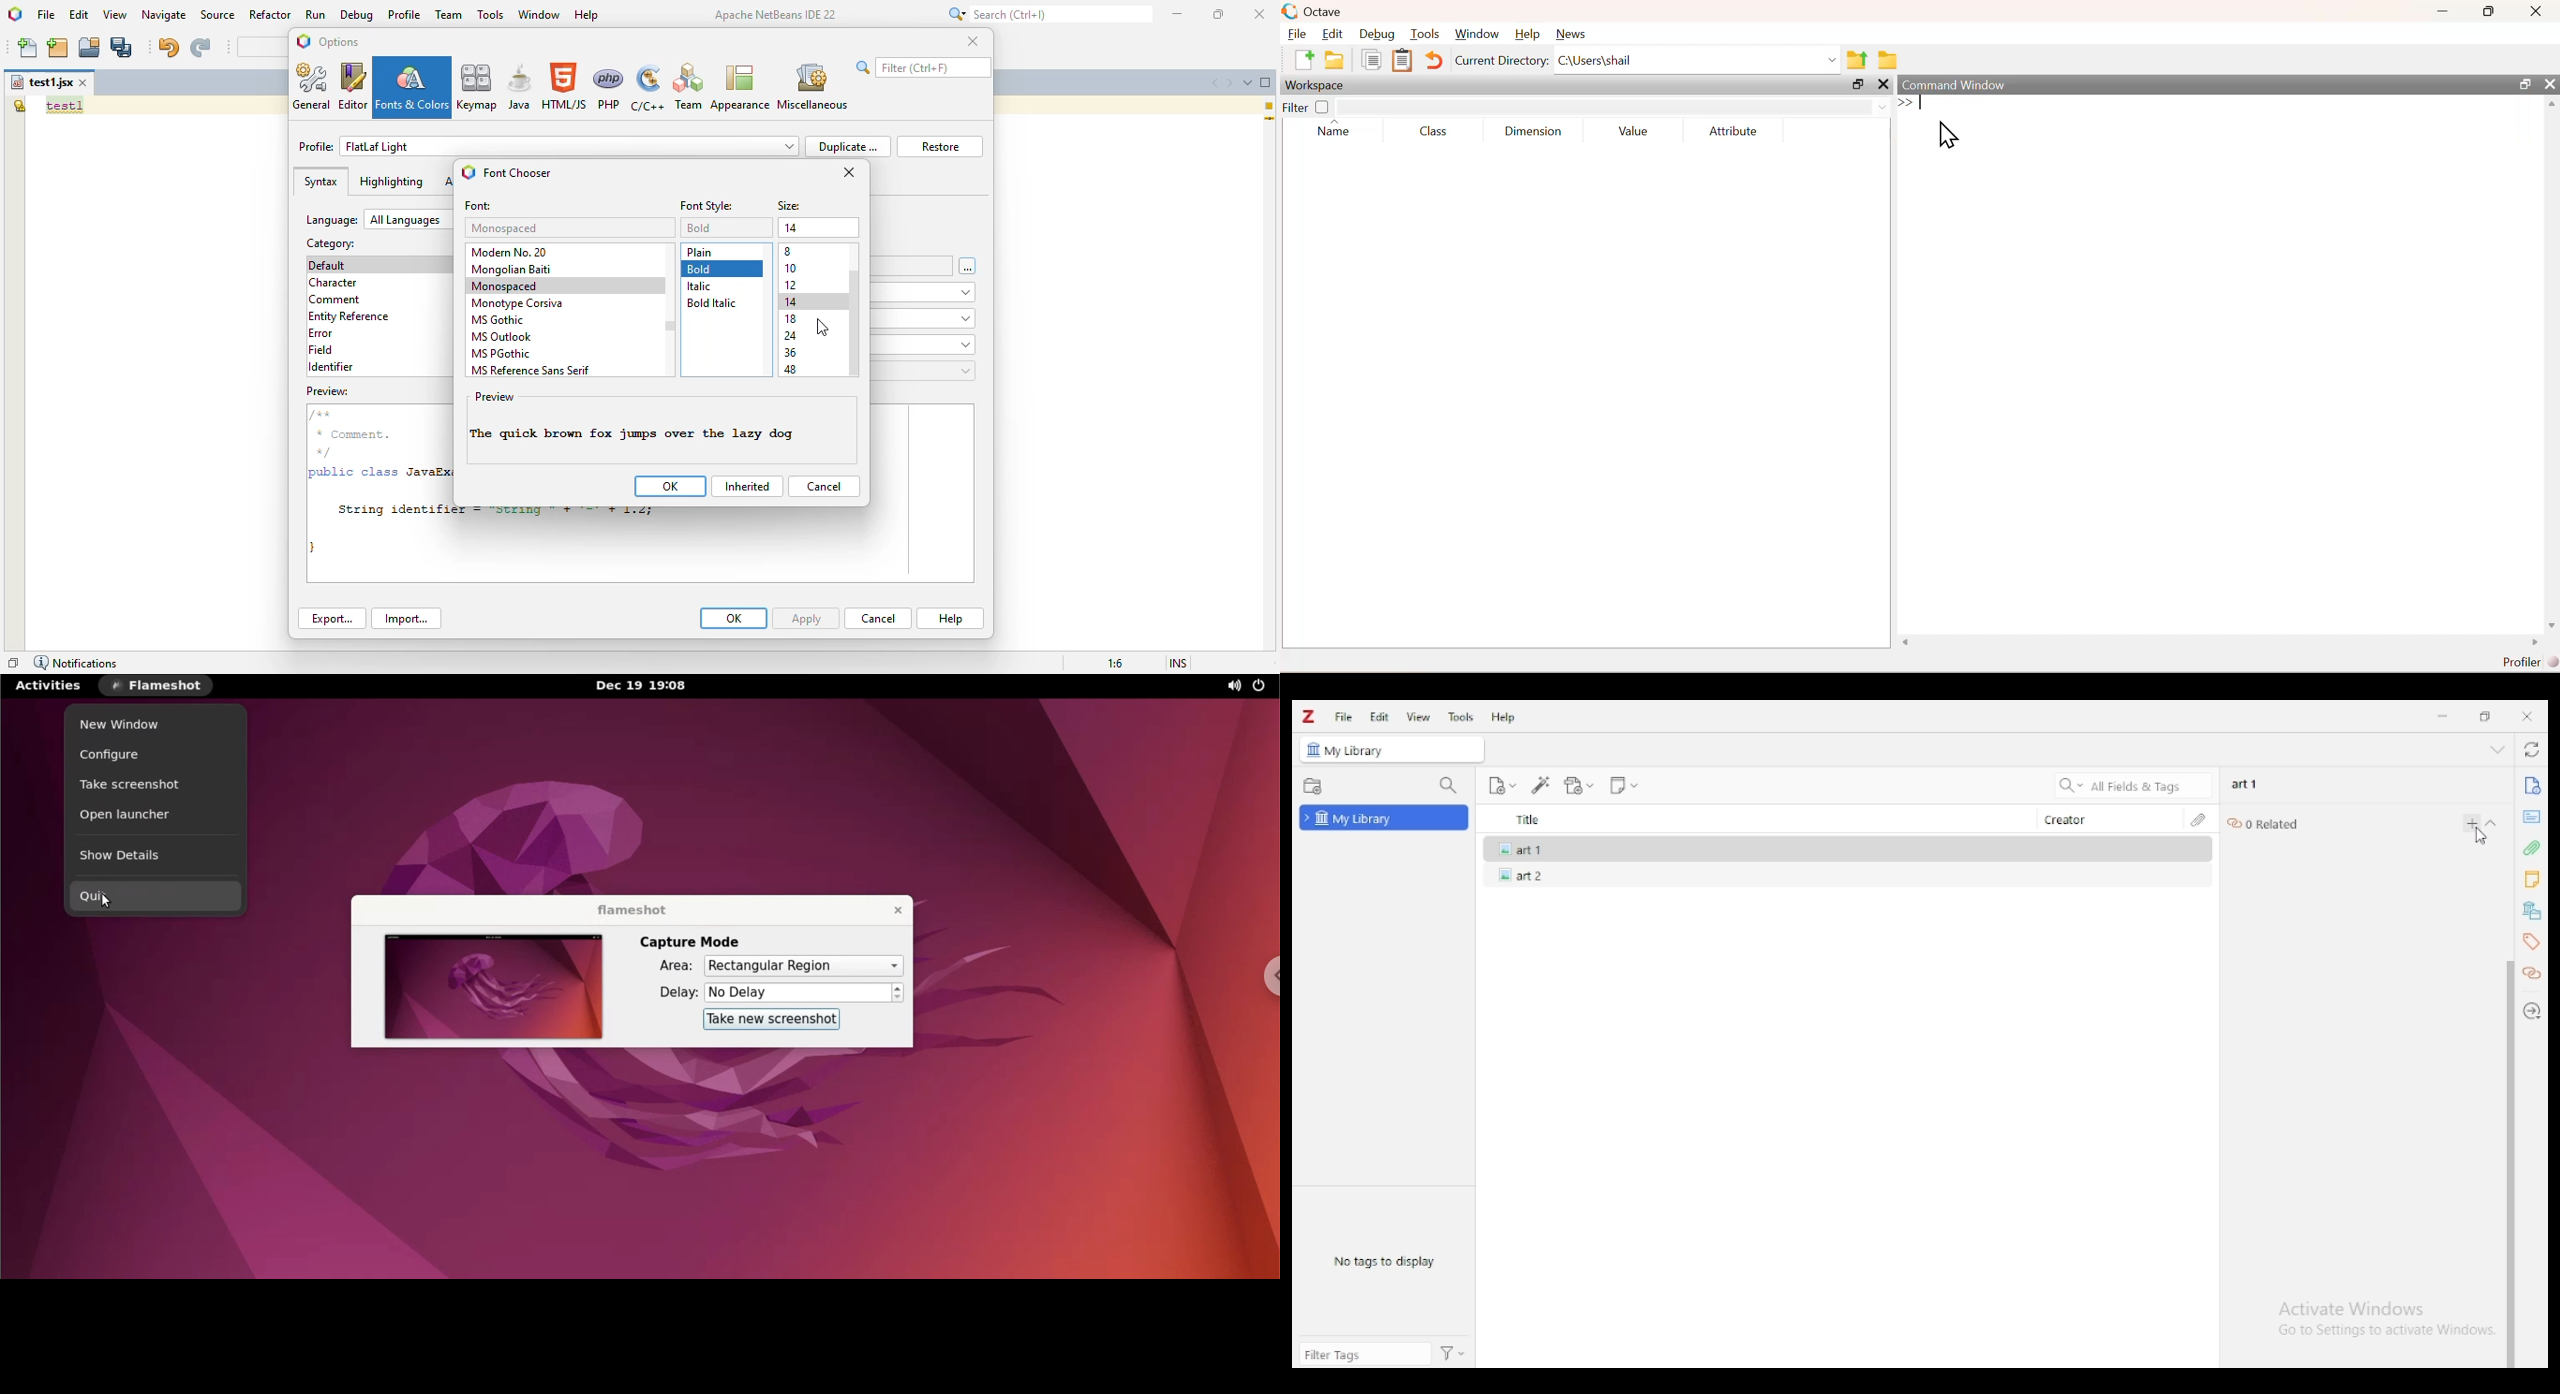 Image resolution: width=2576 pixels, height=1400 pixels. What do you see at coordinates (633, 434) in the screenshot?
I see `font style changed to bold` at bounding box center [633, 434].